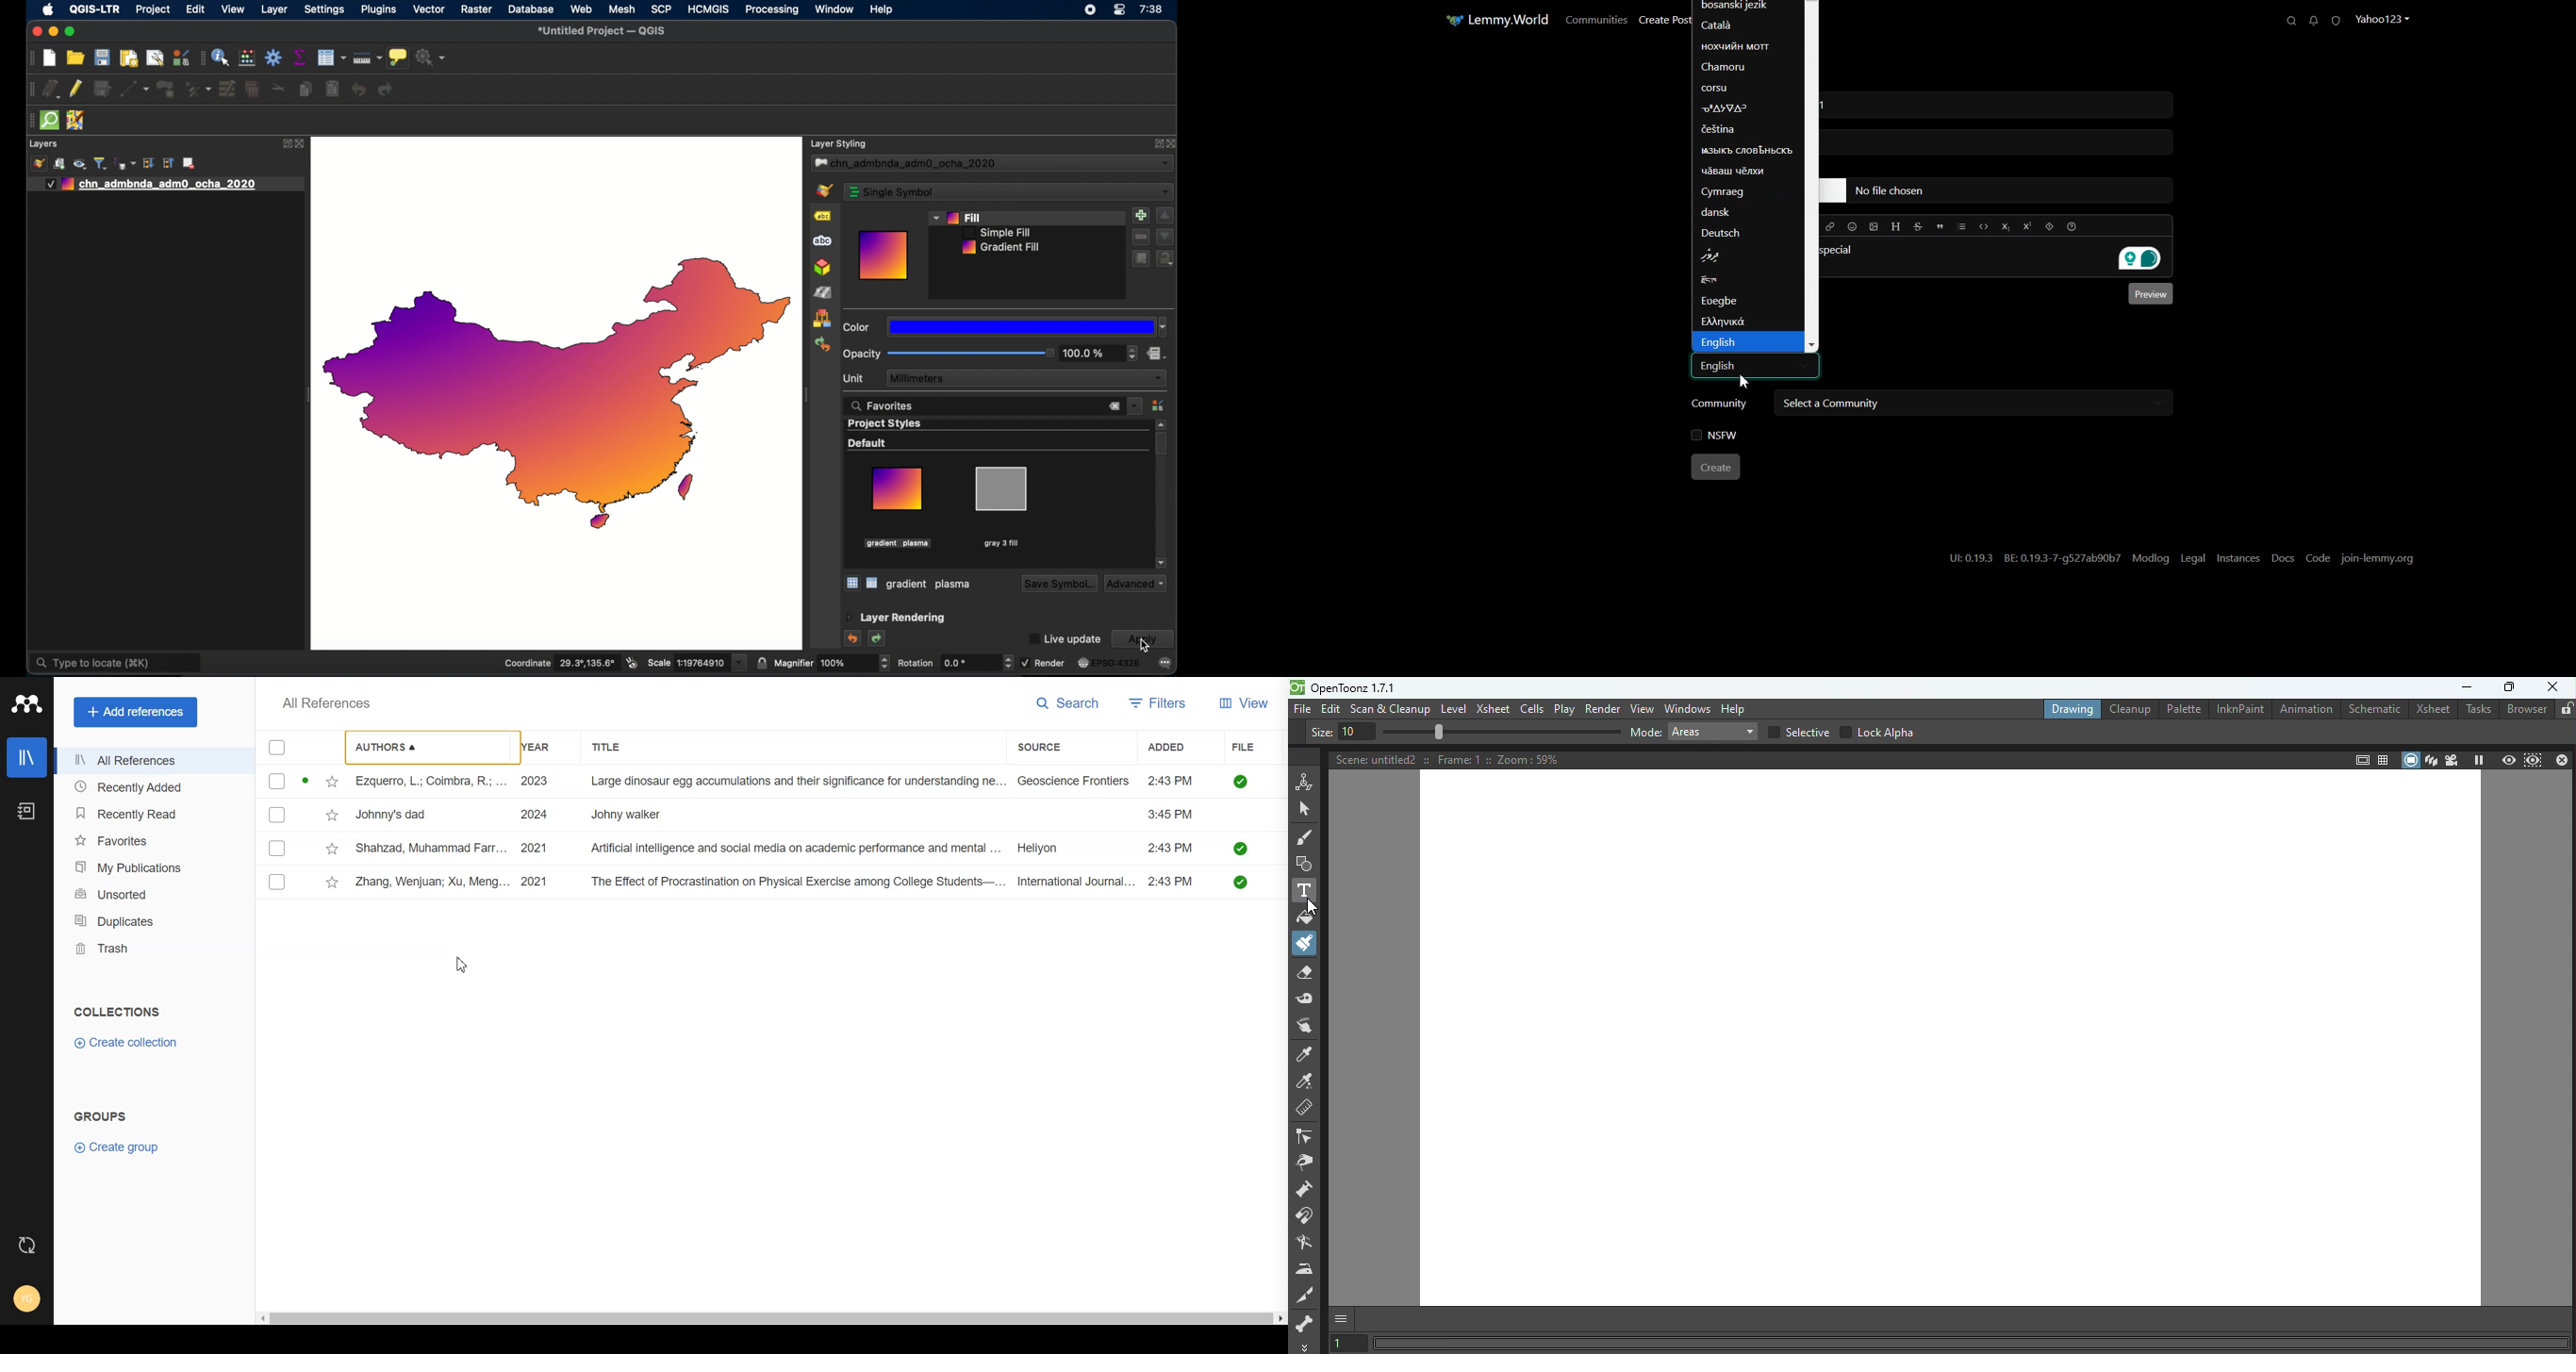  I want to click on Play, so click(1566, 710).